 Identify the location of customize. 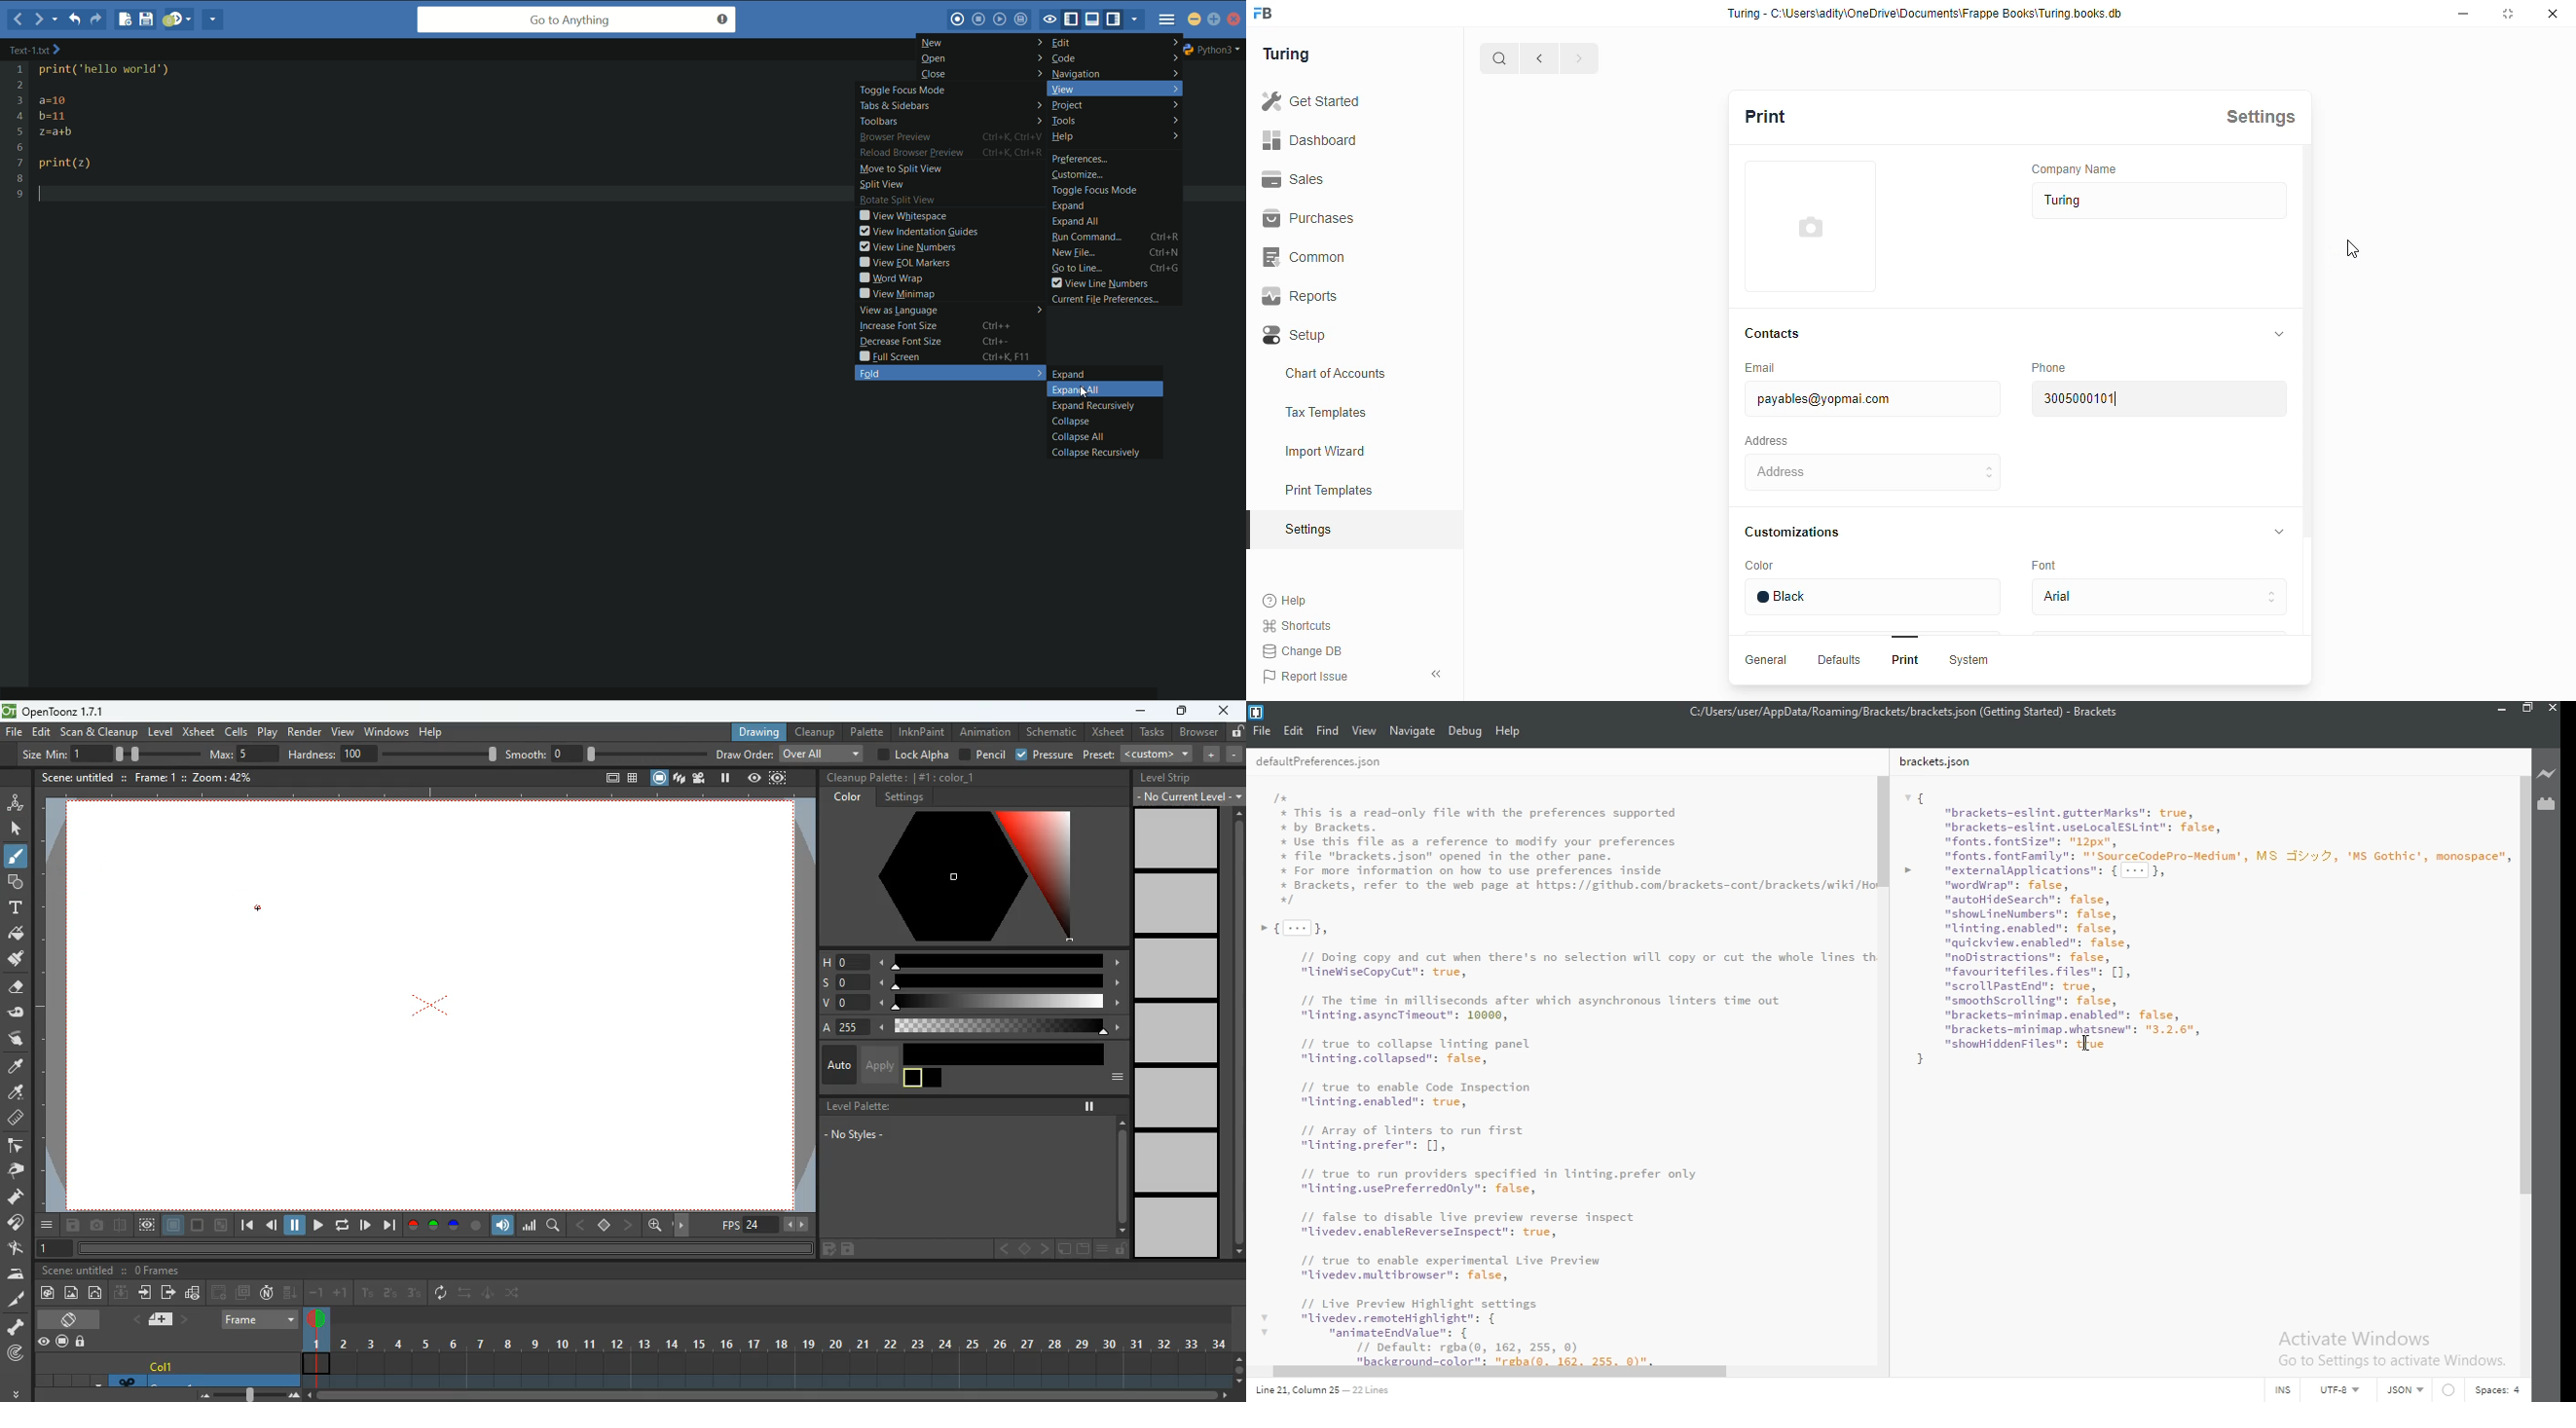
(1079, 174).